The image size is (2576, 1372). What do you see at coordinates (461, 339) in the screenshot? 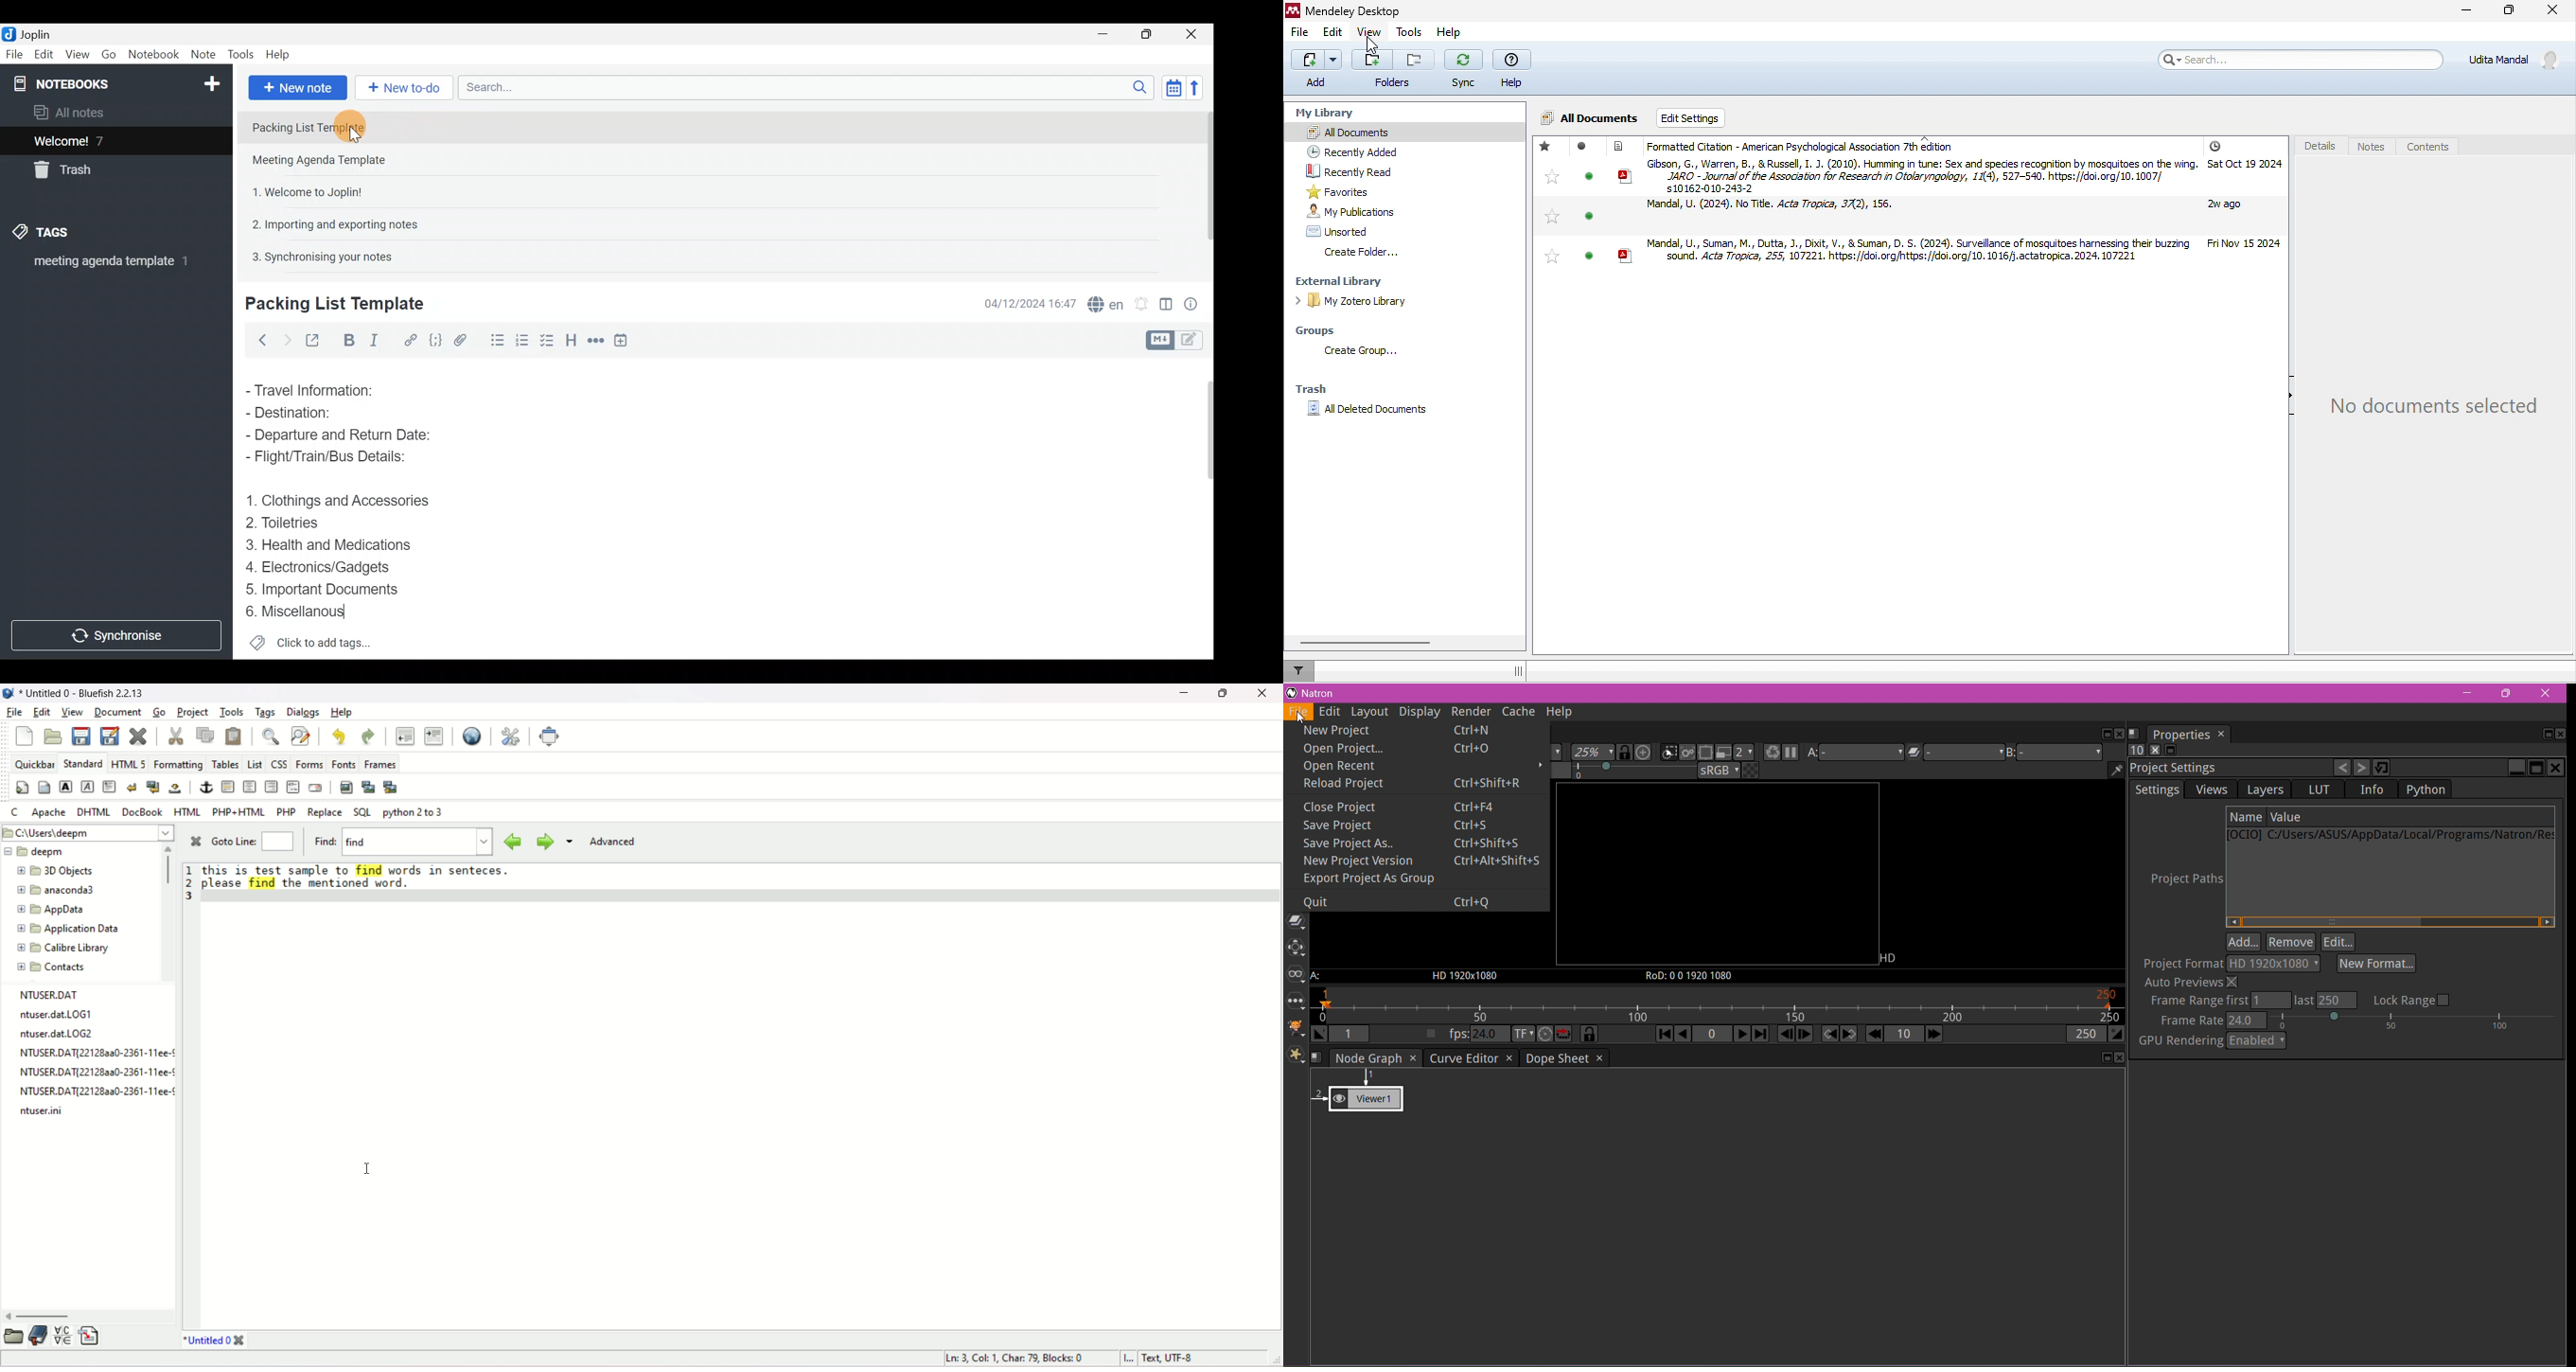
I see `Attach file` at bounding box center [461, 339].